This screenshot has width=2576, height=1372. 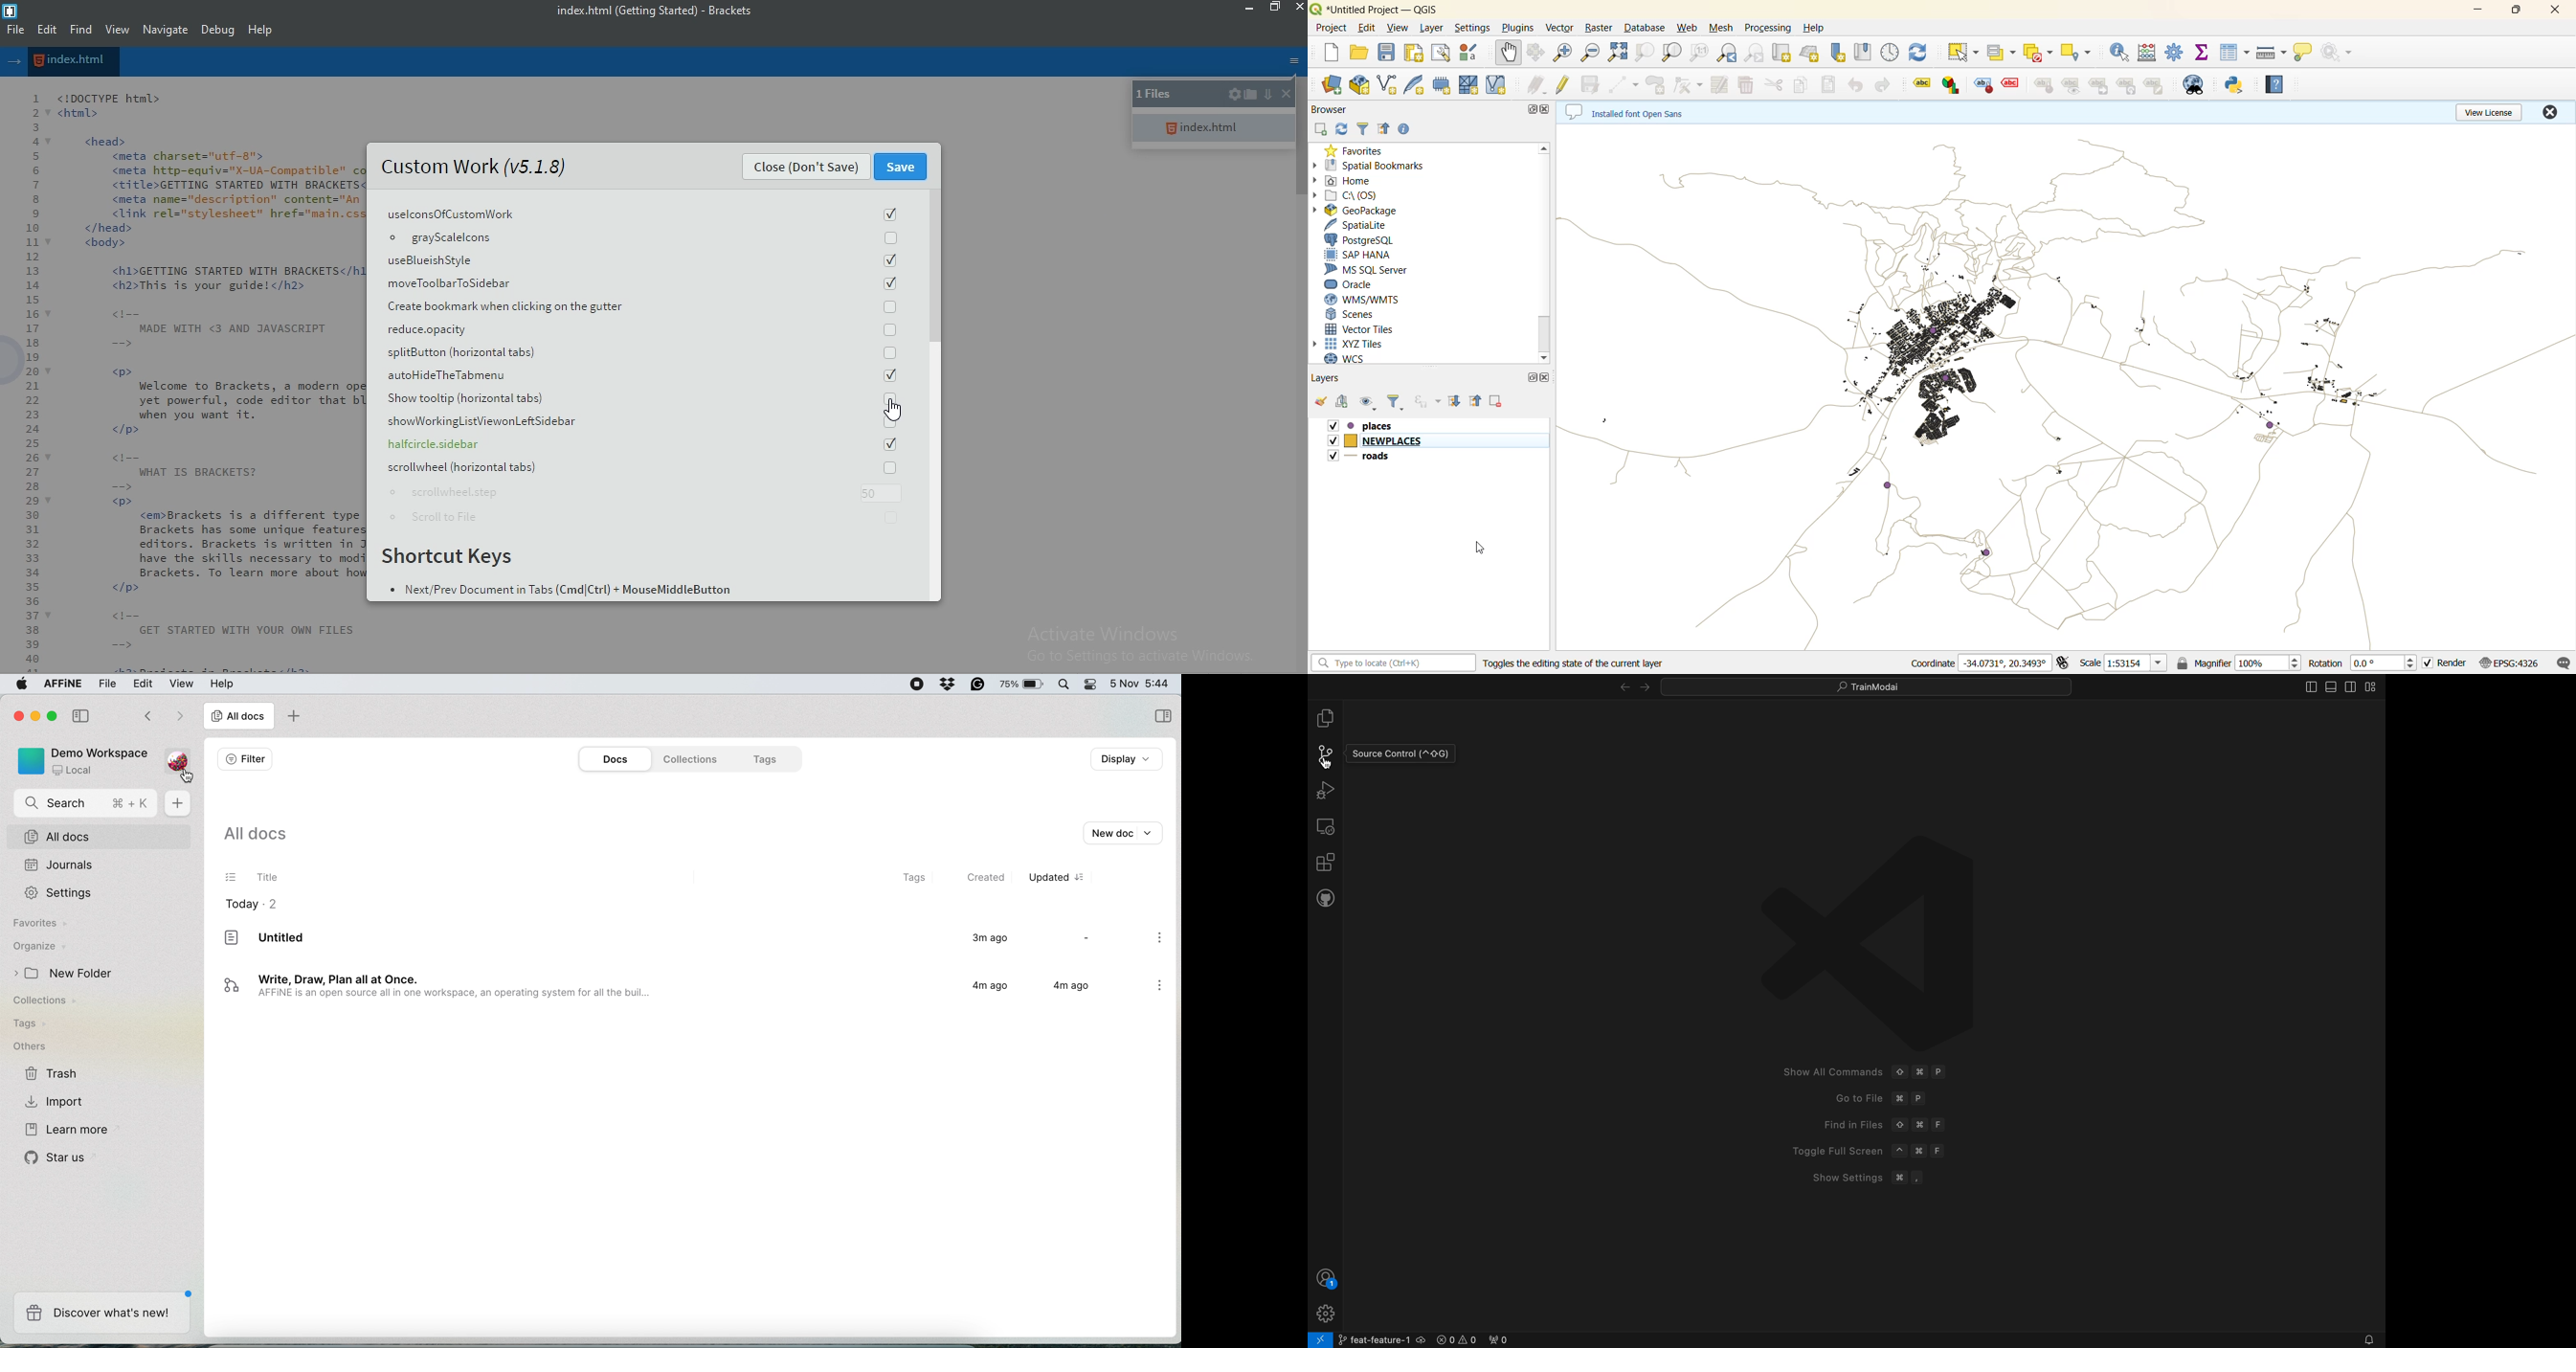 What do you see at coordinates (25, 380) in the screenshot?
I see `Line Number` at bounding box center [25, 380].